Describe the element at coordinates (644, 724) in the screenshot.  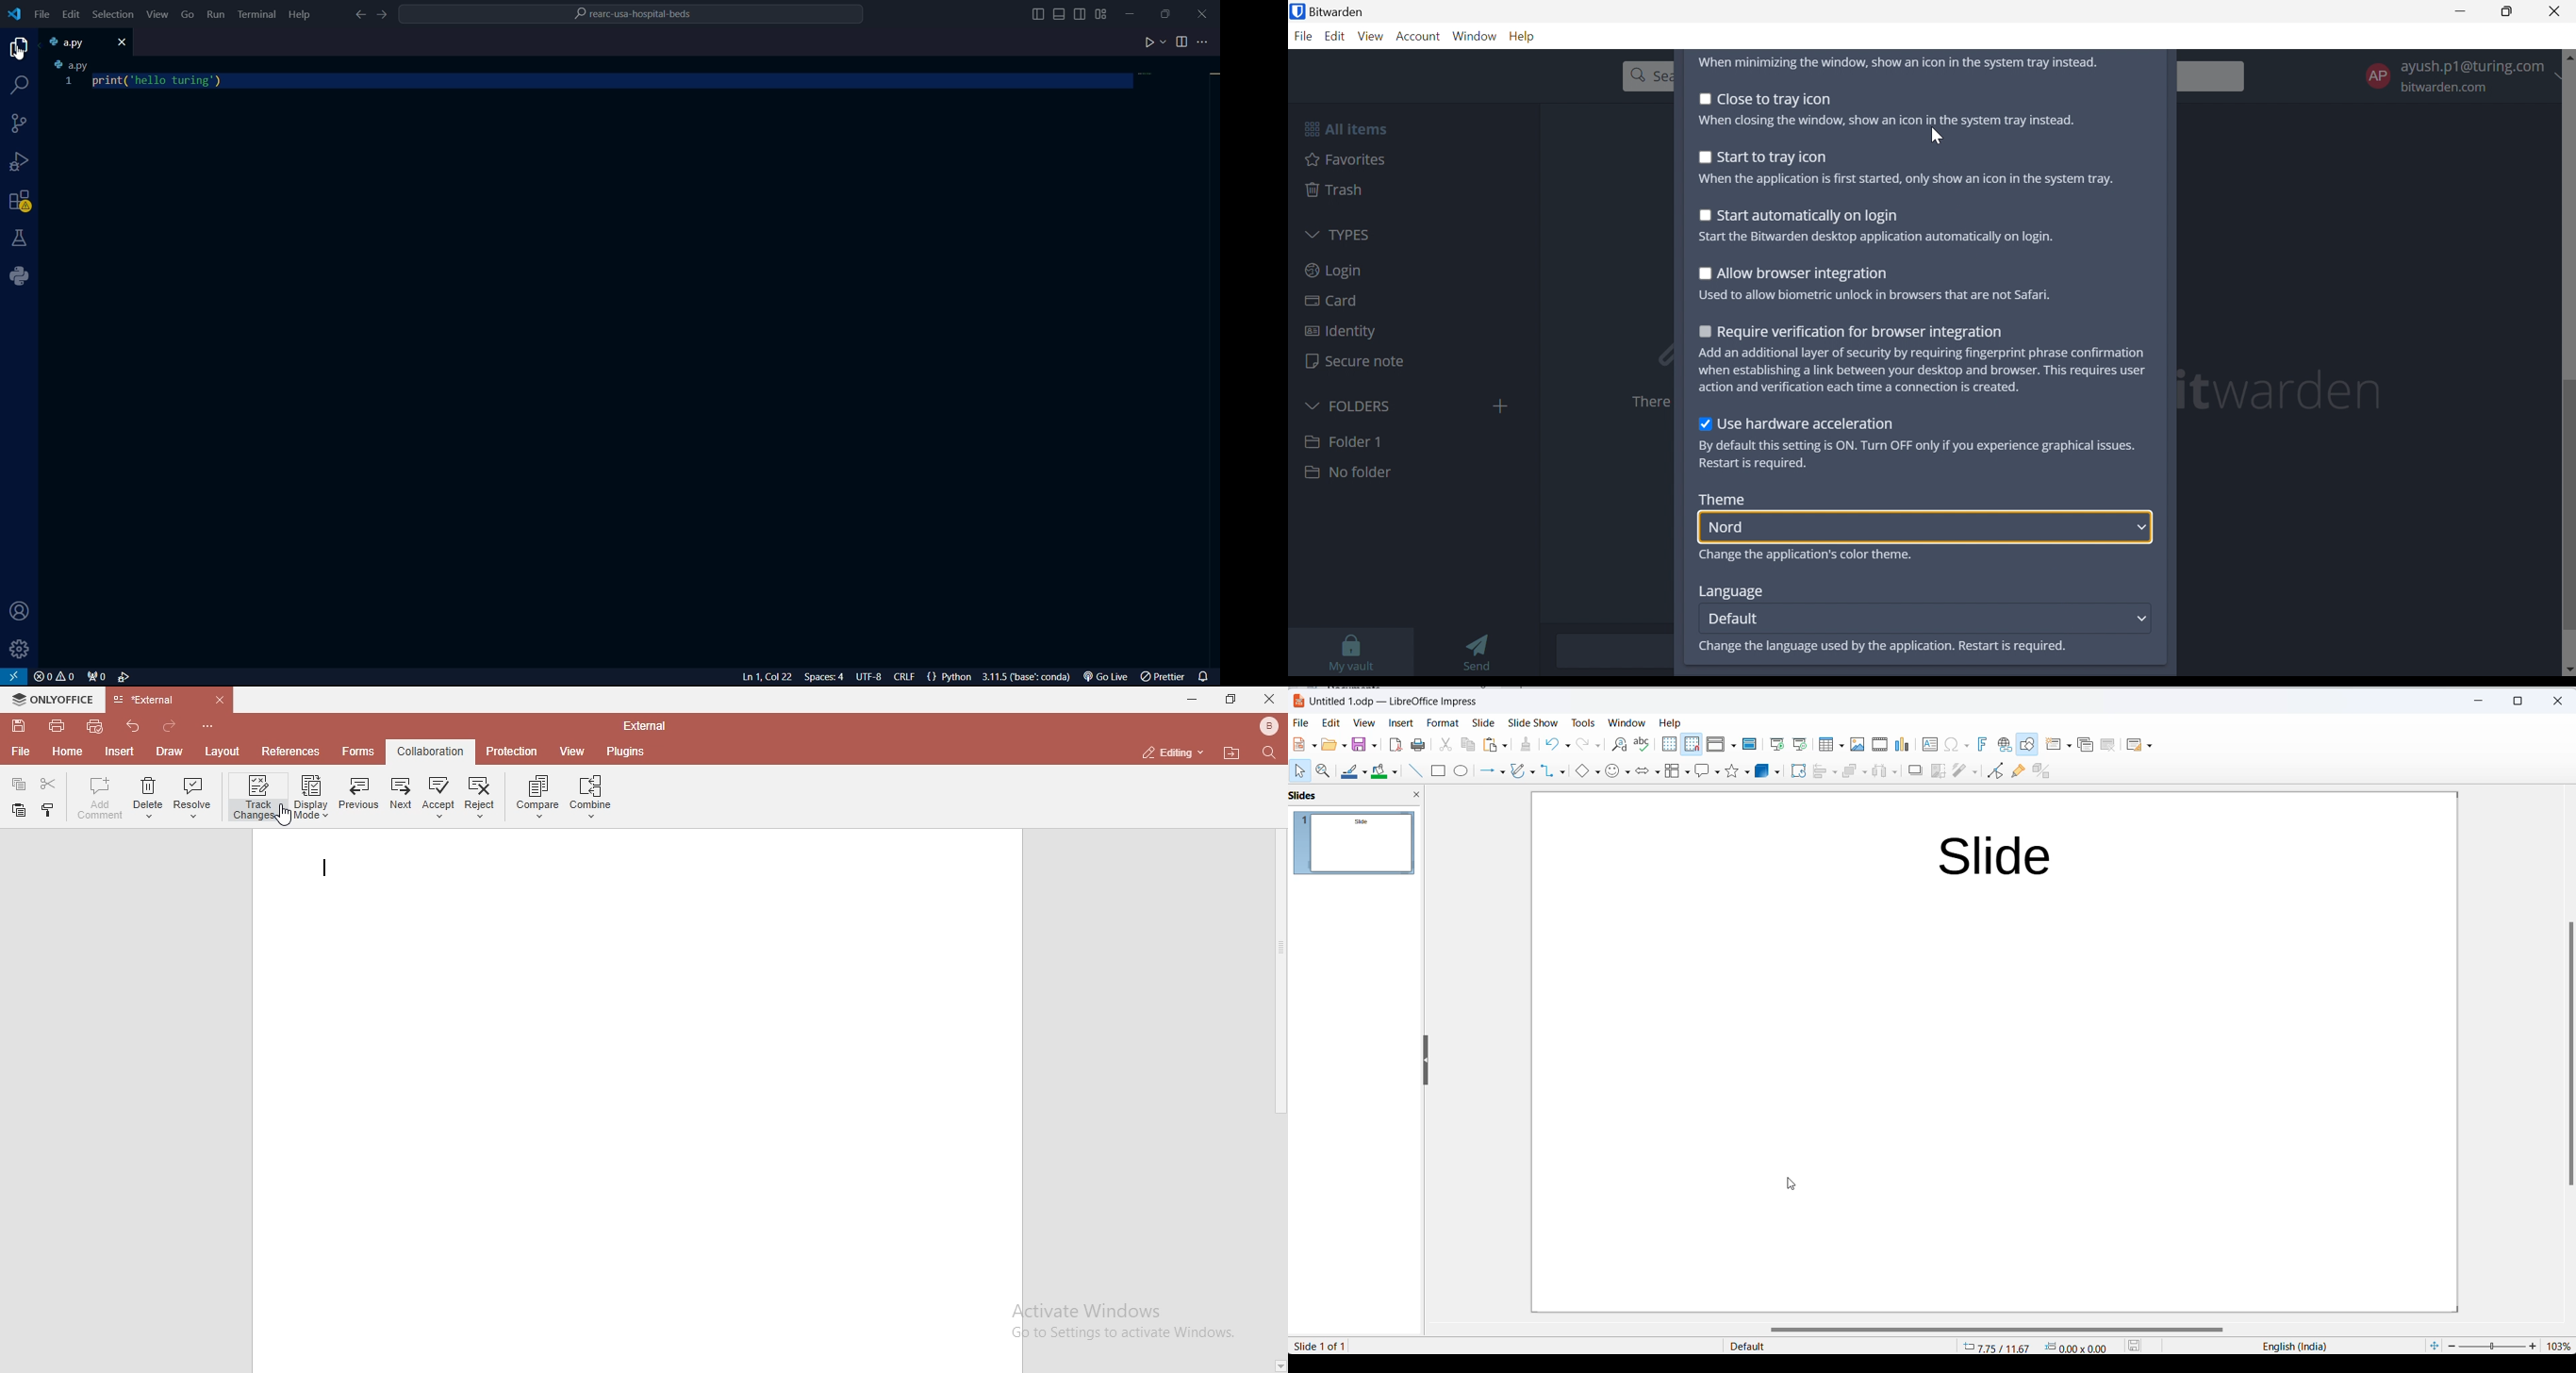
I see `file name` at that location.